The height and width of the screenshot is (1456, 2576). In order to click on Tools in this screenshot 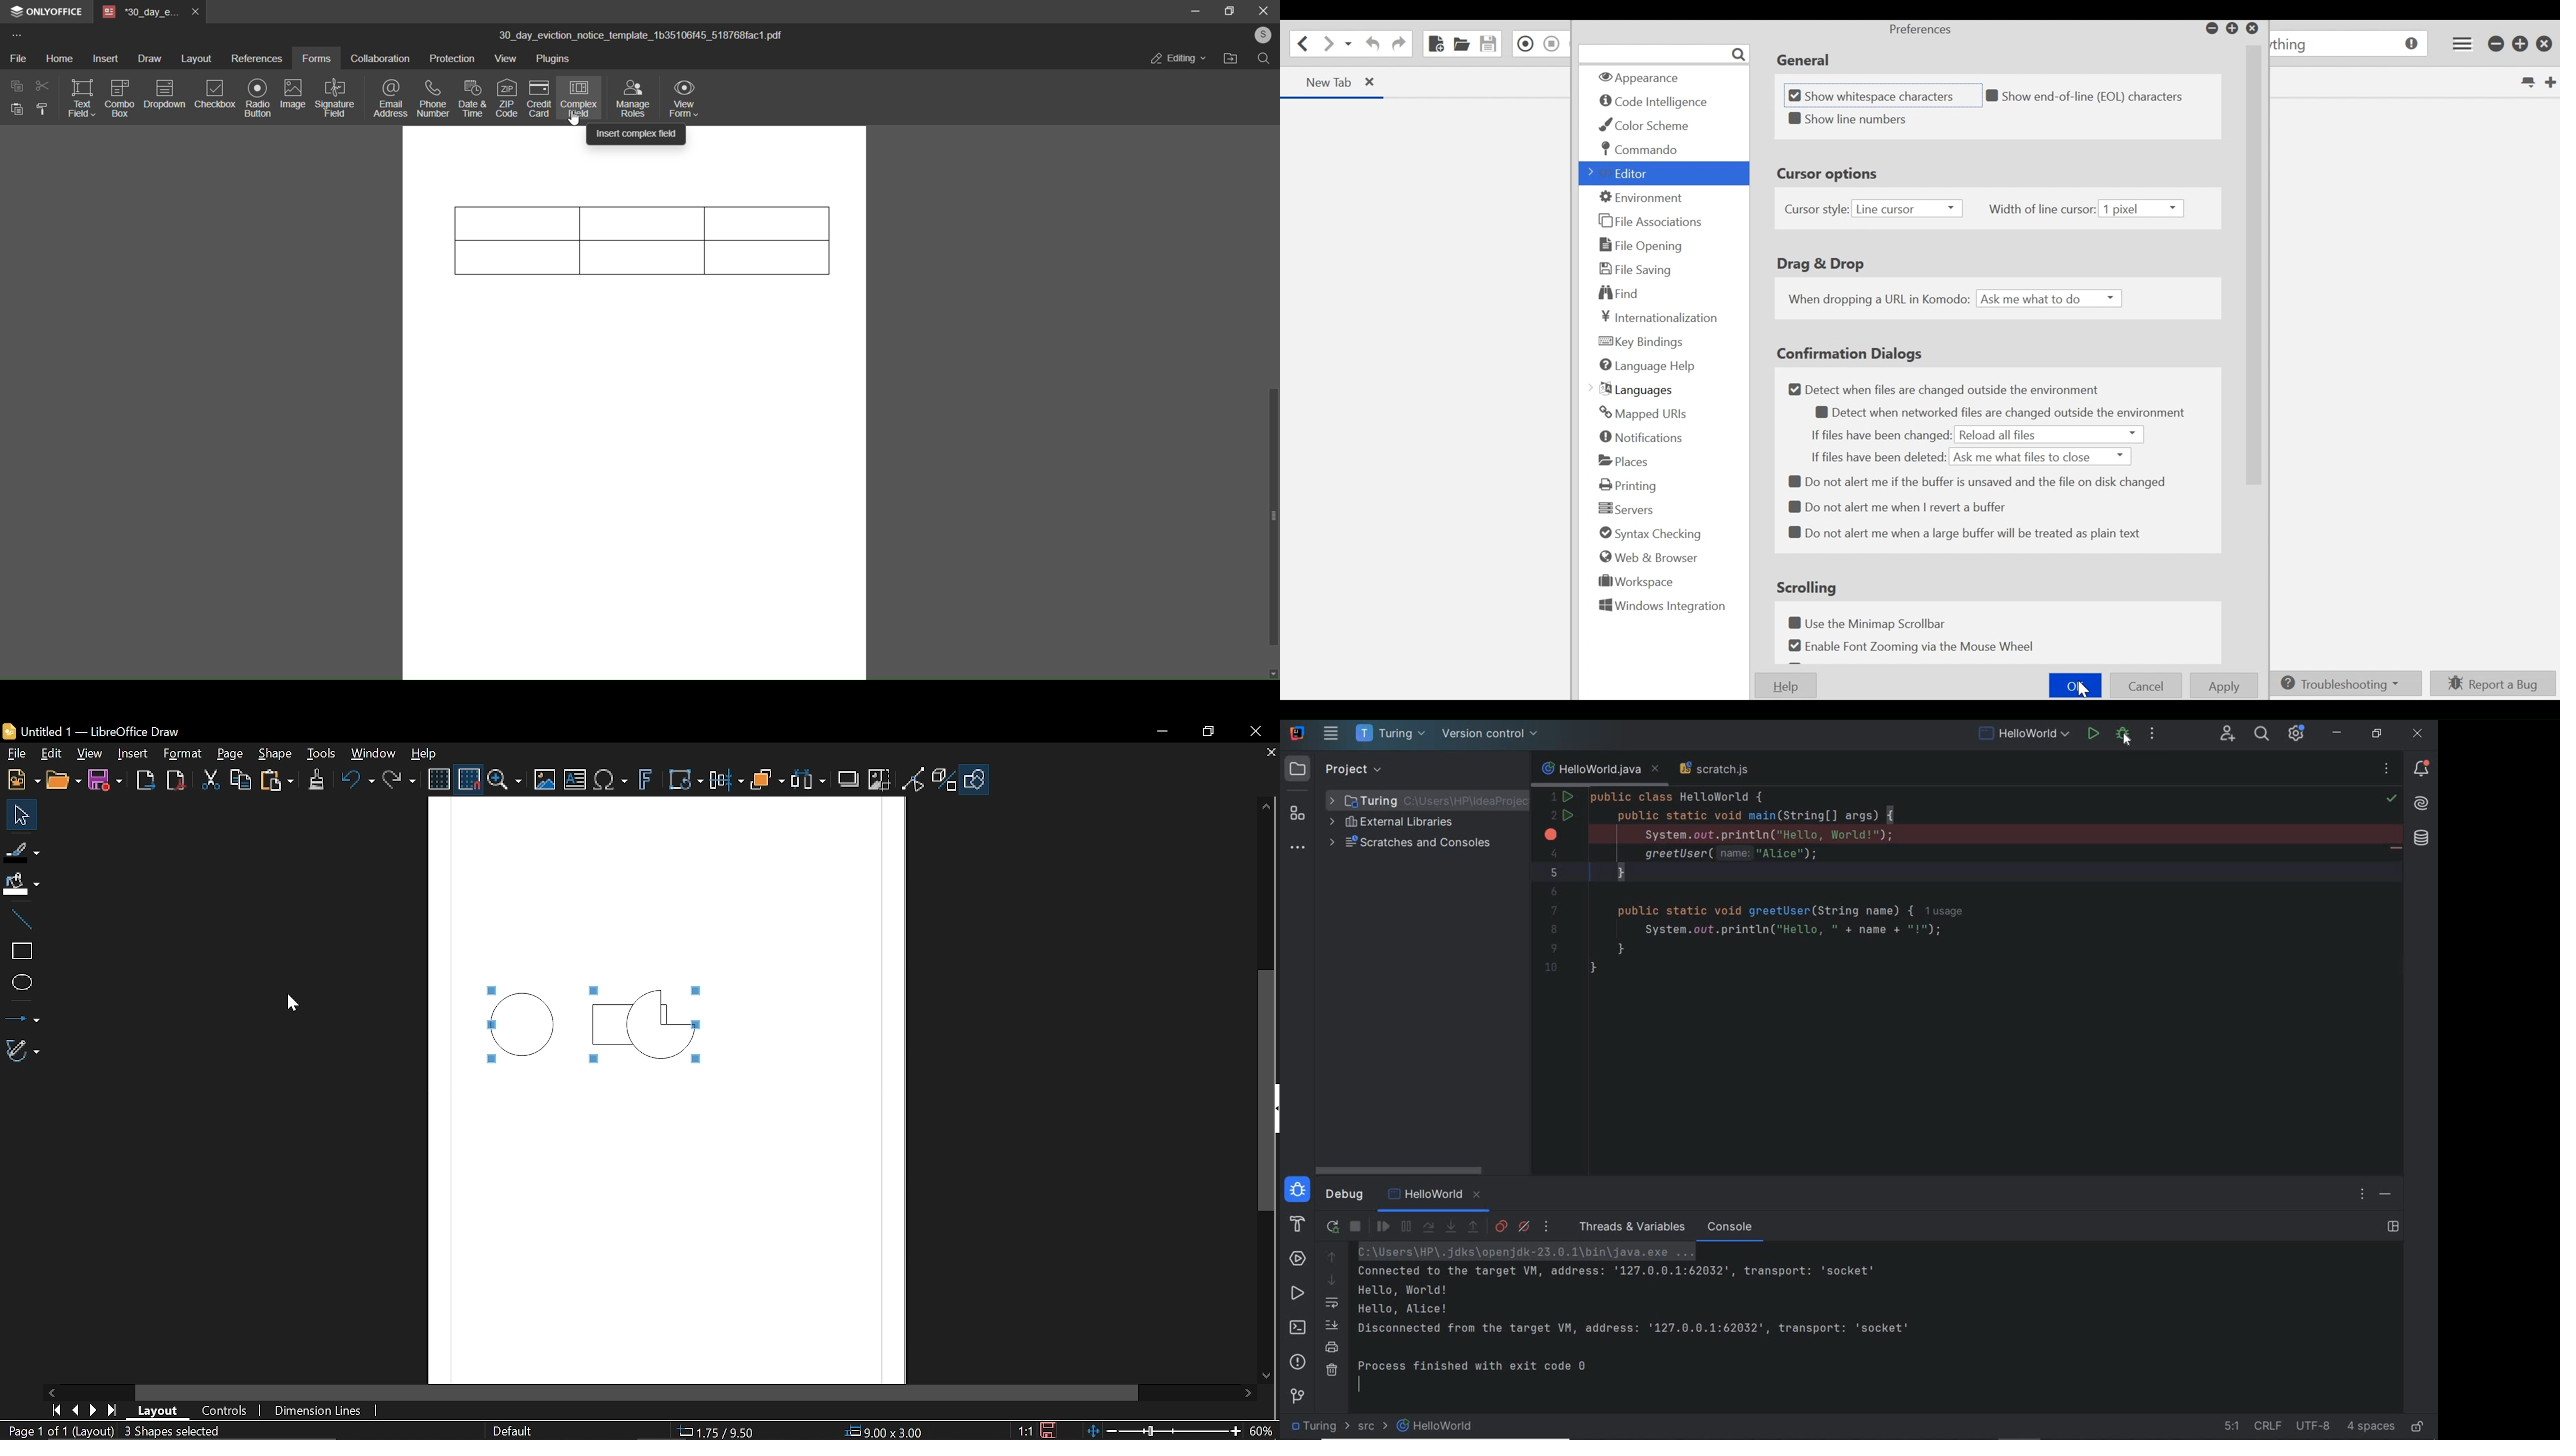, I will do `click(322, 754)`.